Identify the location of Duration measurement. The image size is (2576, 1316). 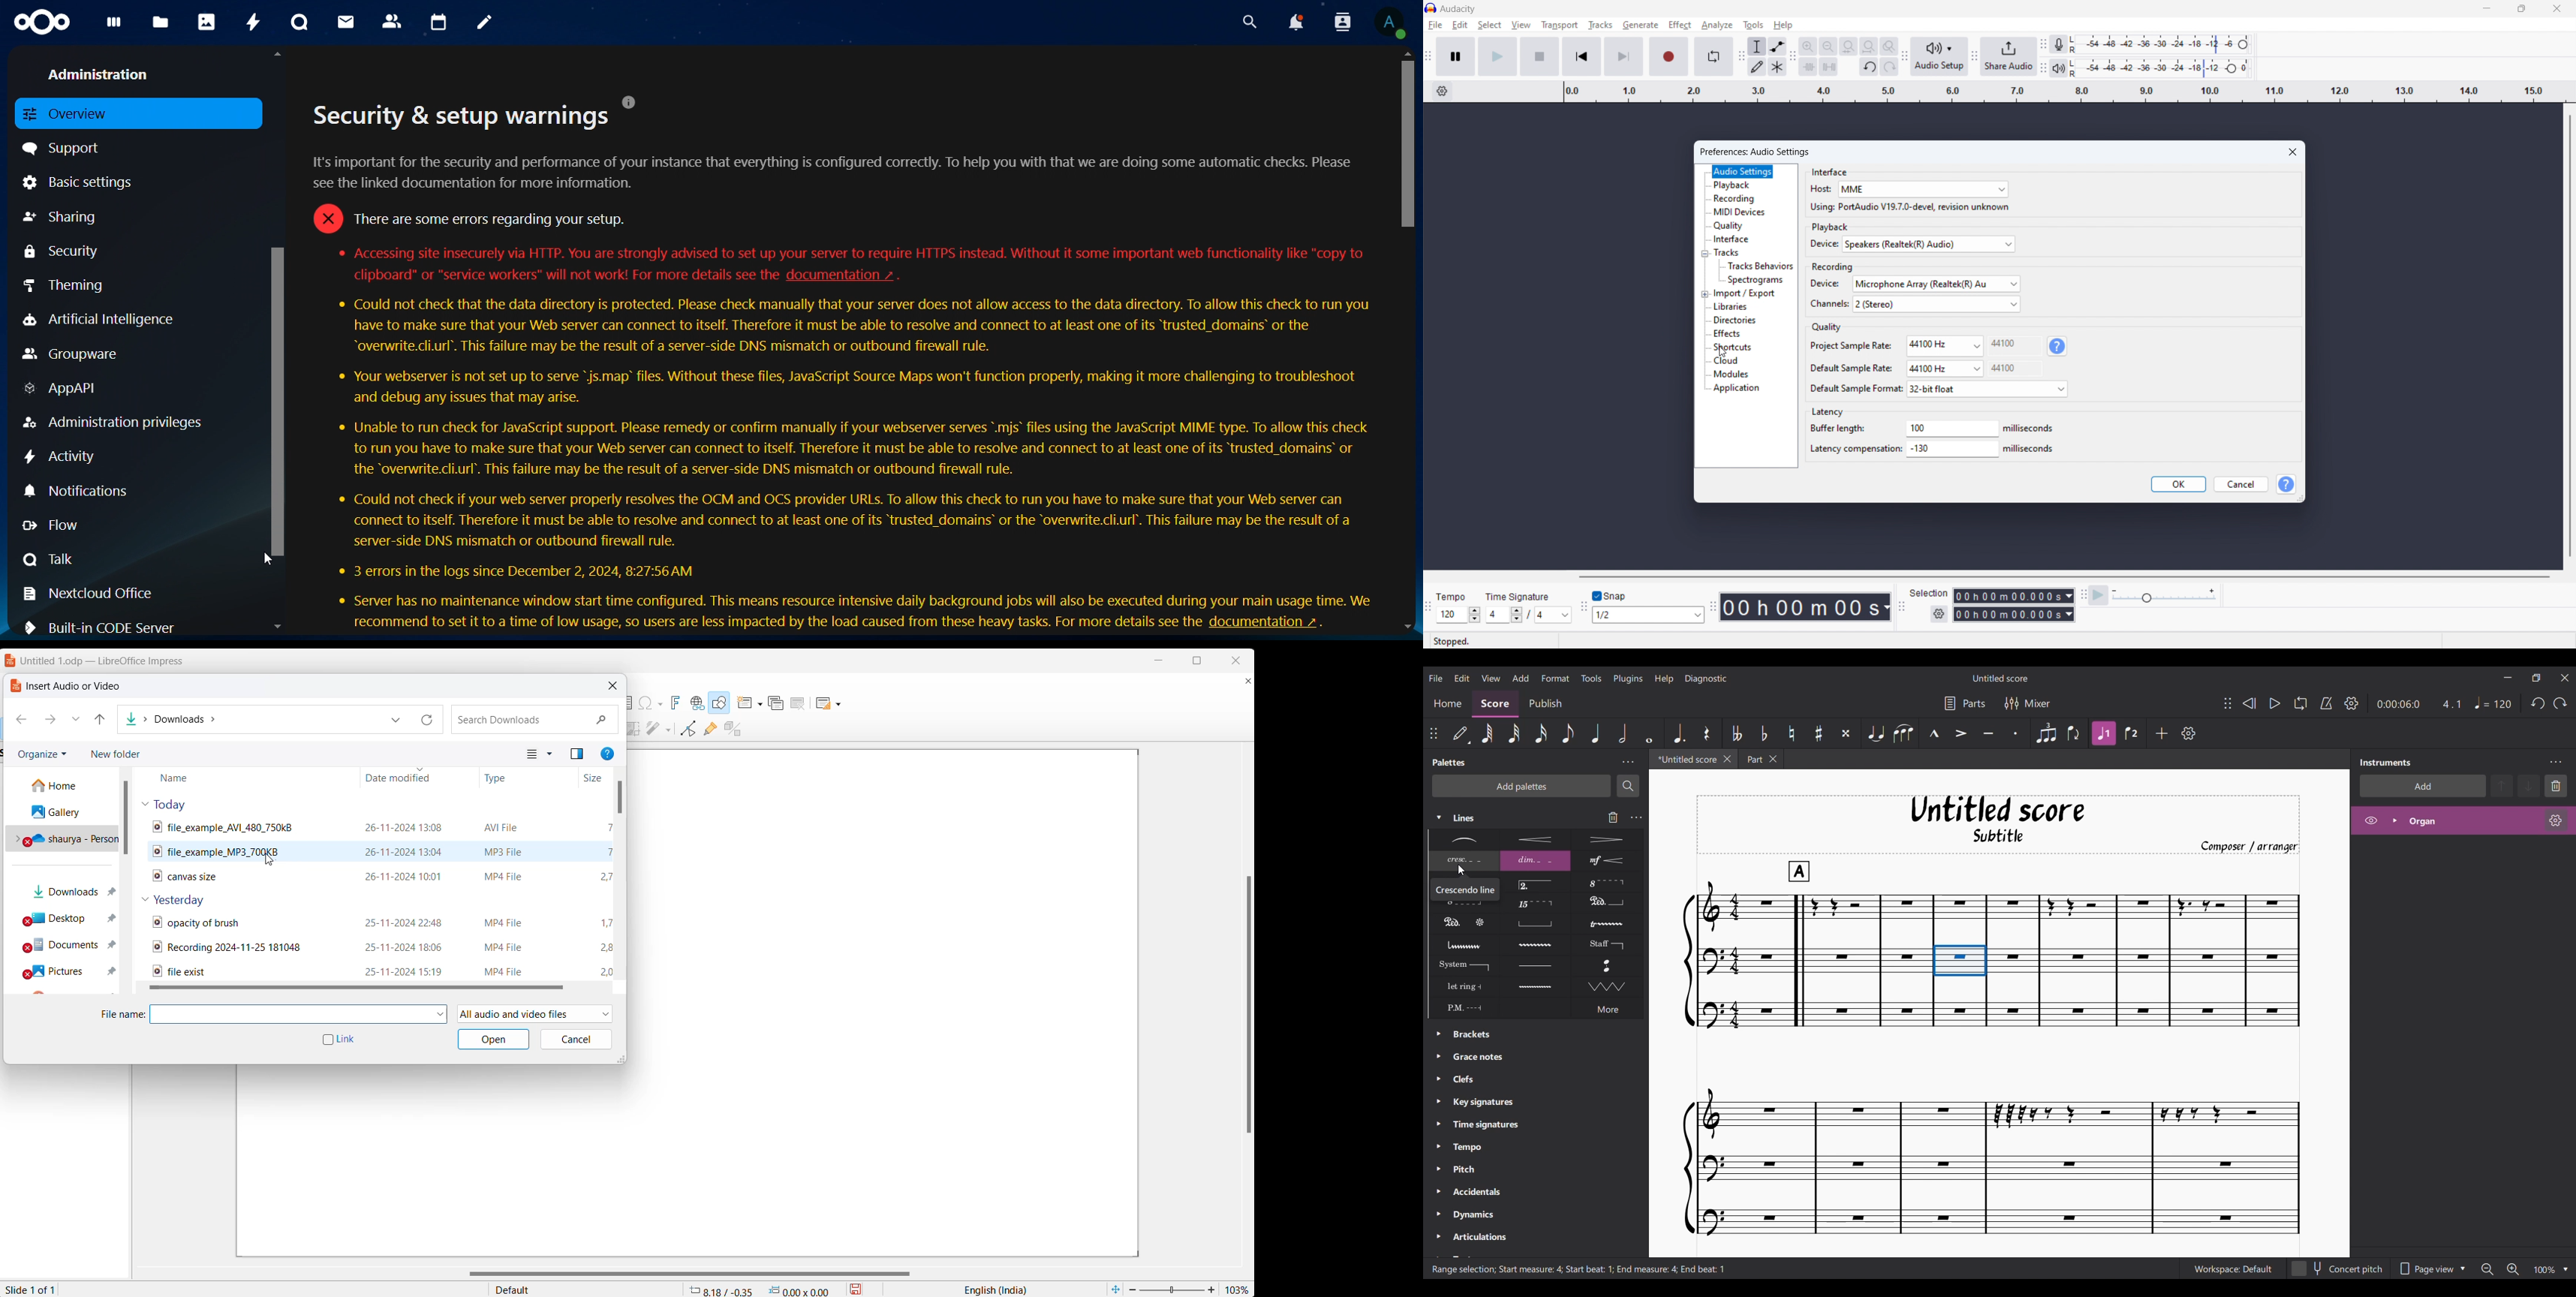
(2069, 596).